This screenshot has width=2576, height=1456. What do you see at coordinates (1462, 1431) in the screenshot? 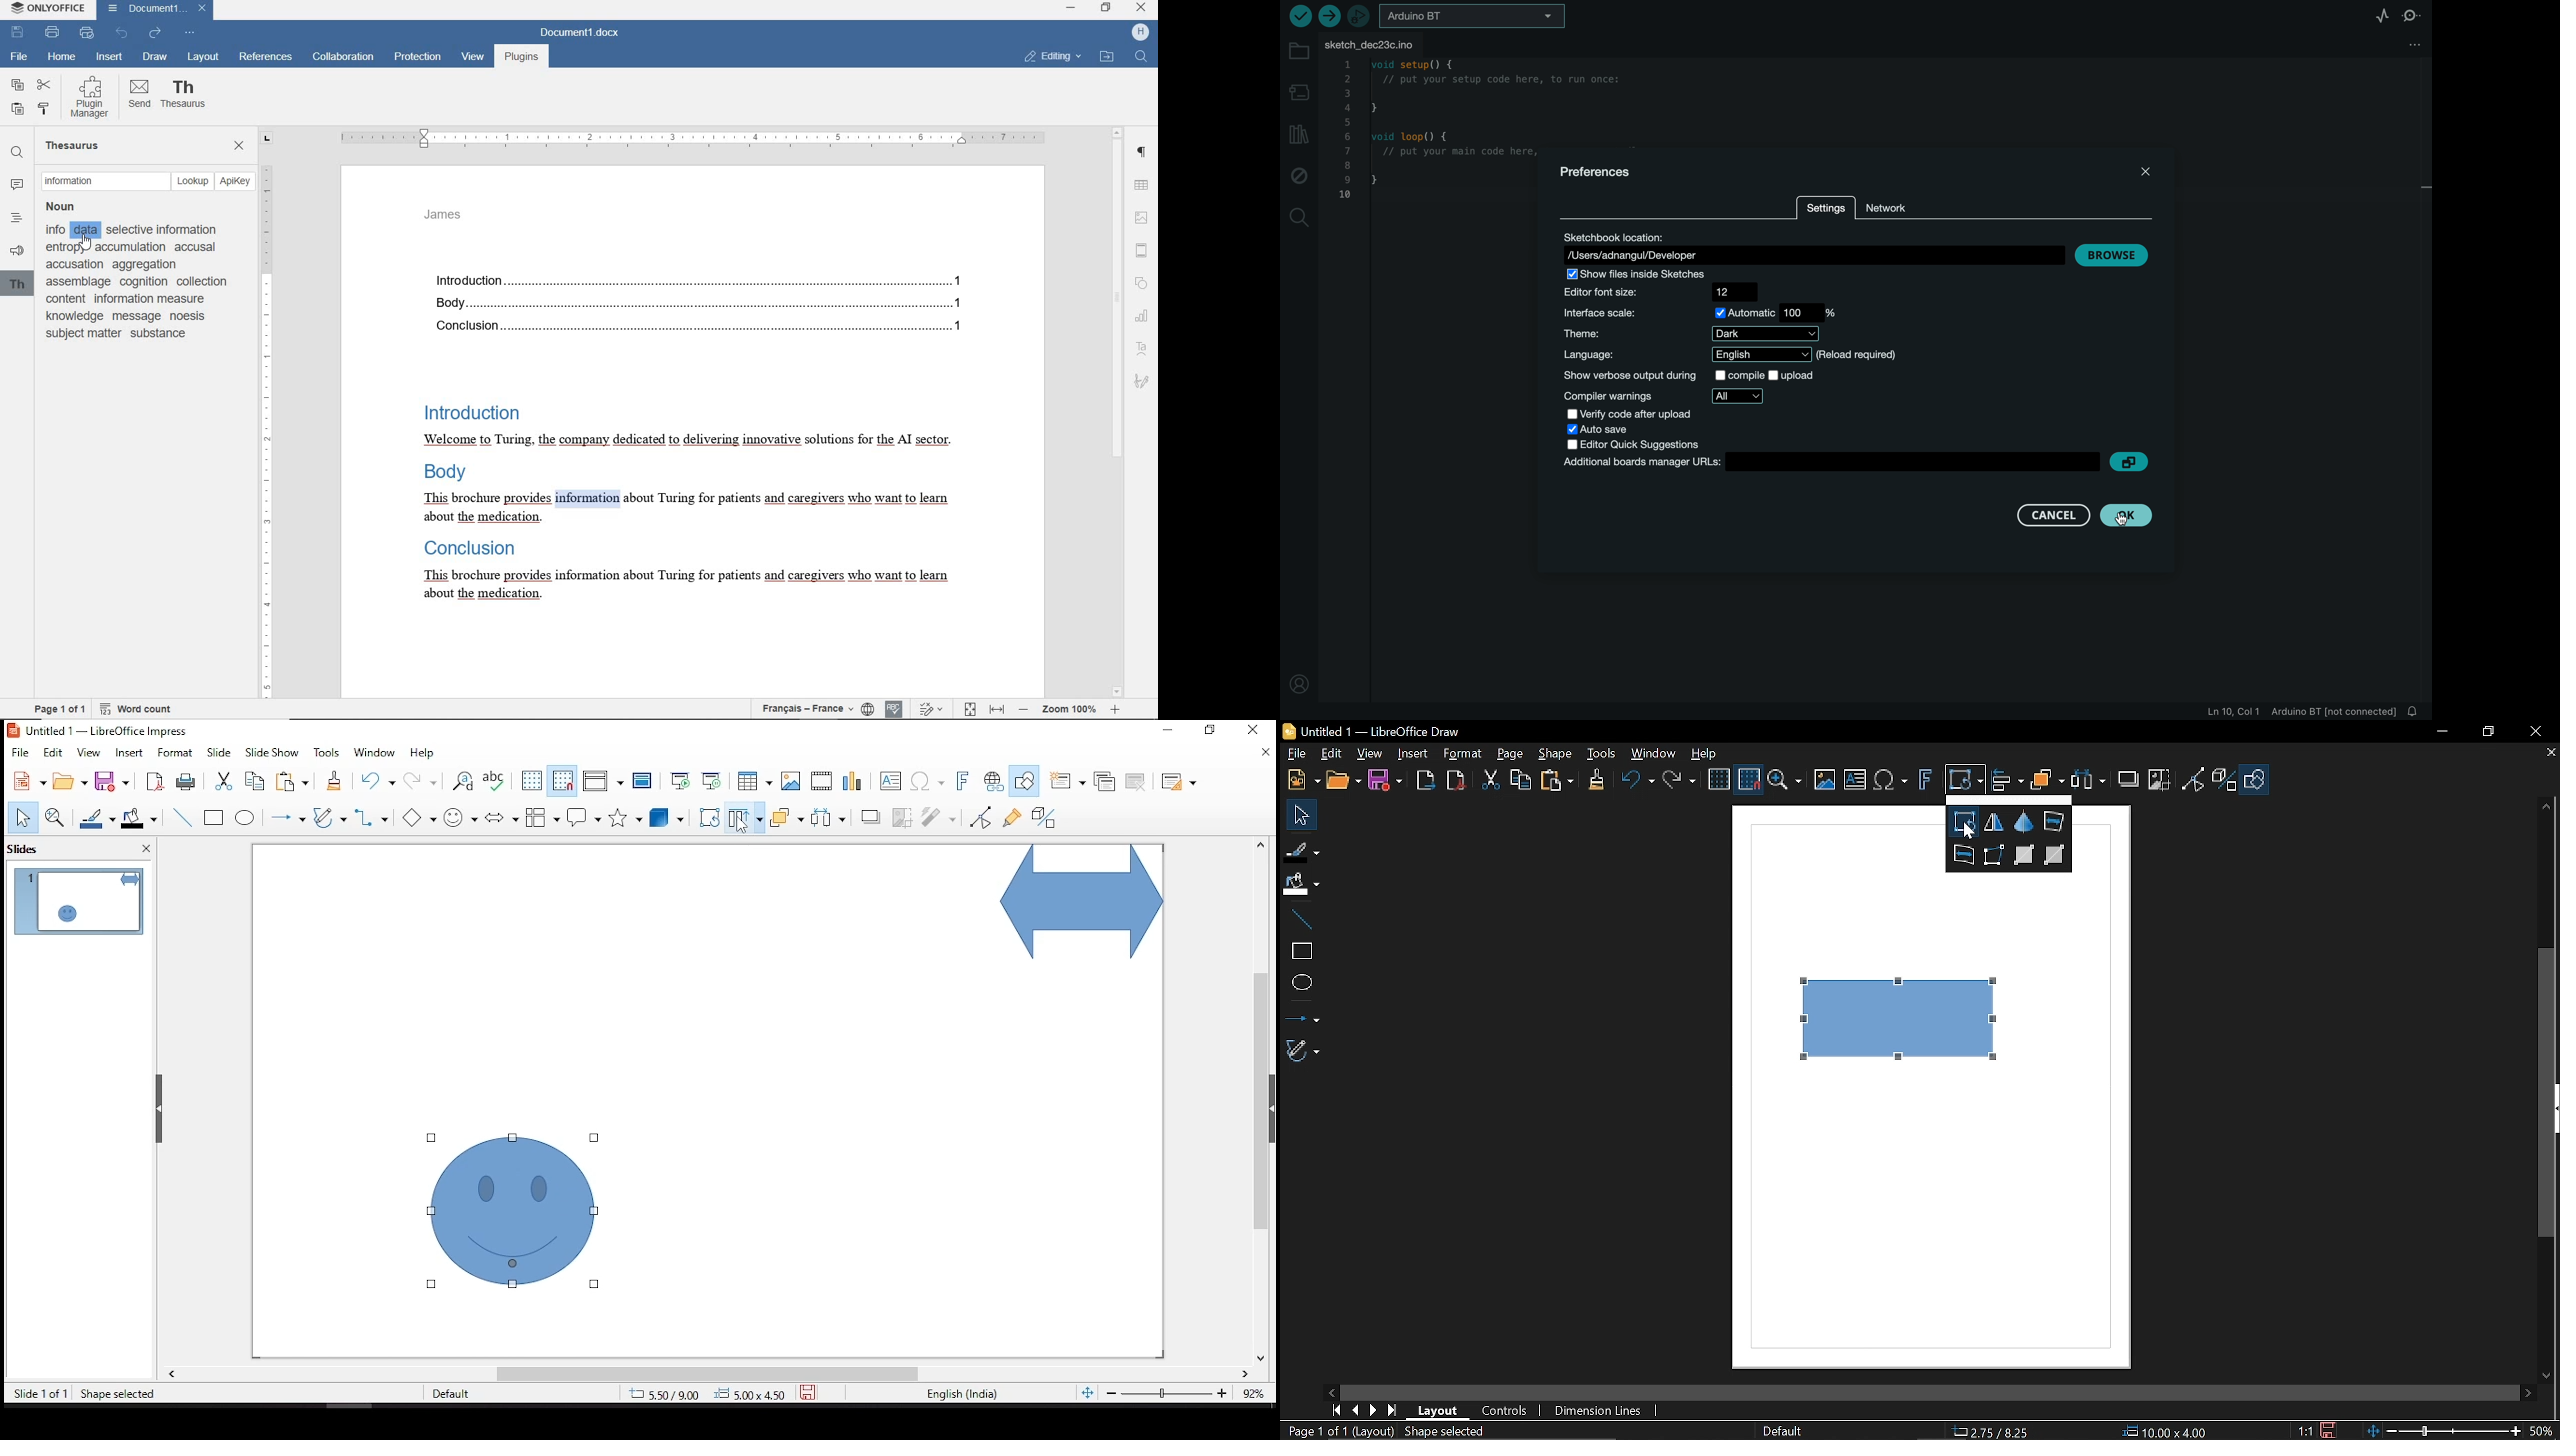
I see `Shape selected` at bounding box center [1462, 1431].